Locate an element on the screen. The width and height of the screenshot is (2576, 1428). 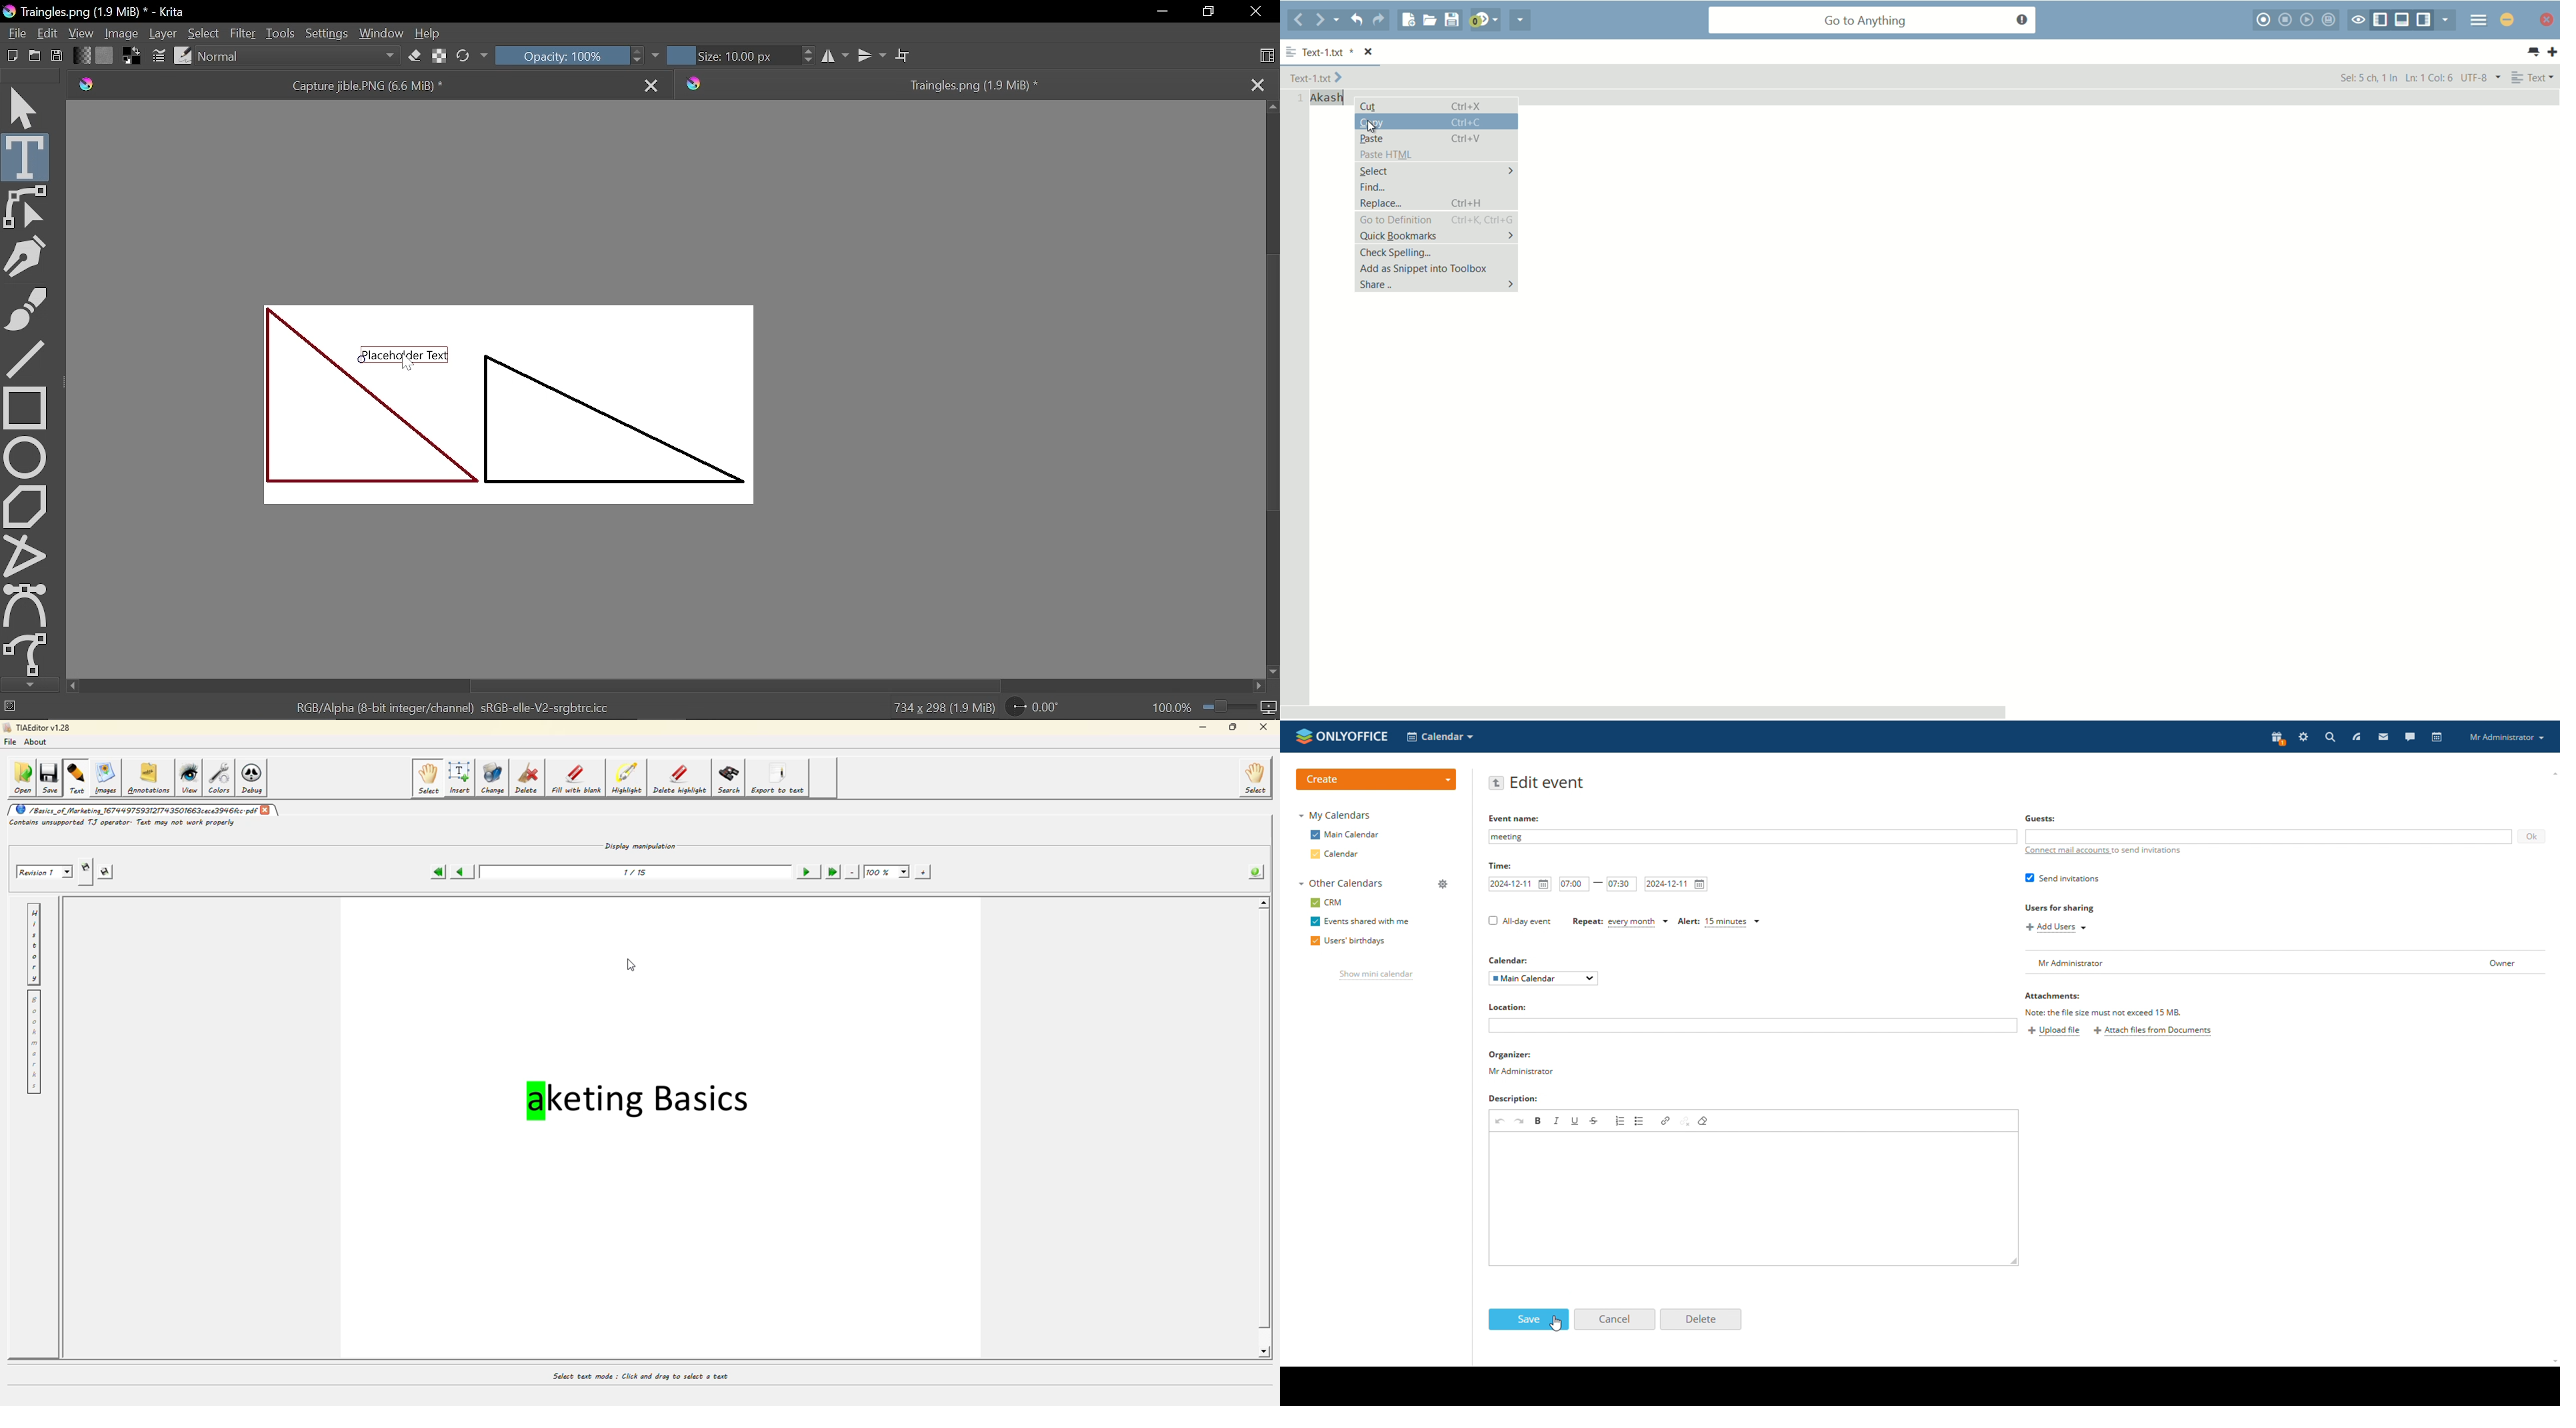
New document is located at coordinates (10, 54).